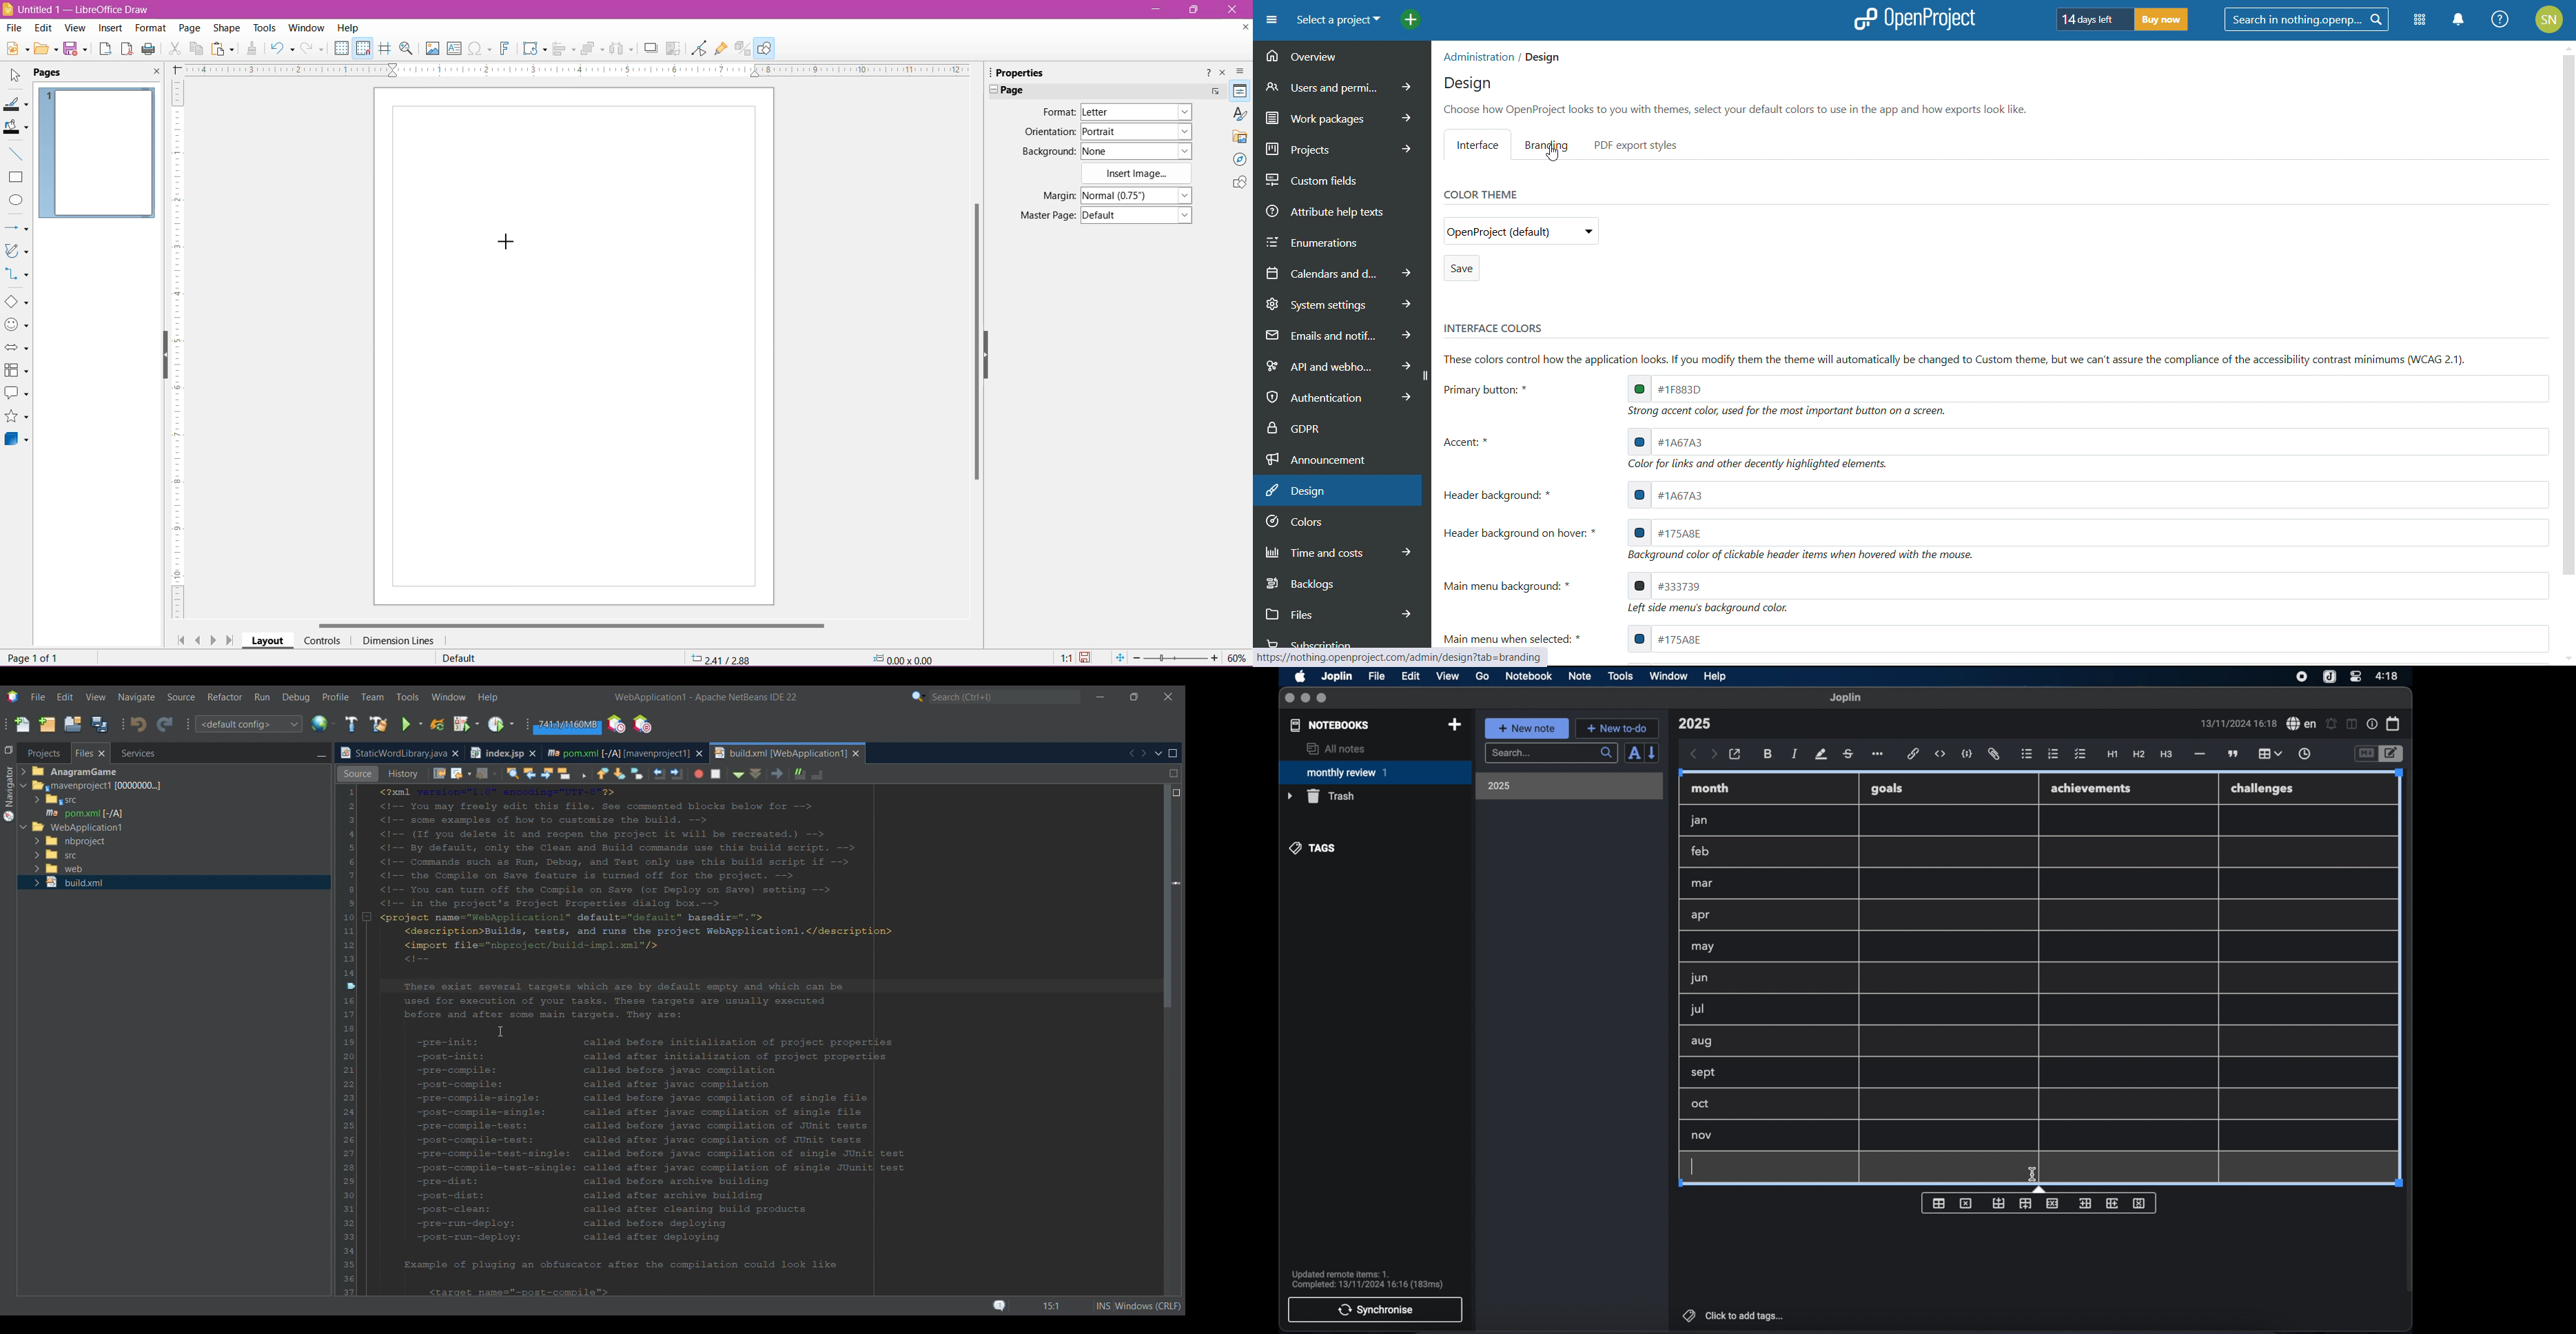 Image resolution: width=2576 pixels, height=1344 pixels. Describe the element at coordinates (572, 70) in the screenshot. I see `Ruler` at that location.